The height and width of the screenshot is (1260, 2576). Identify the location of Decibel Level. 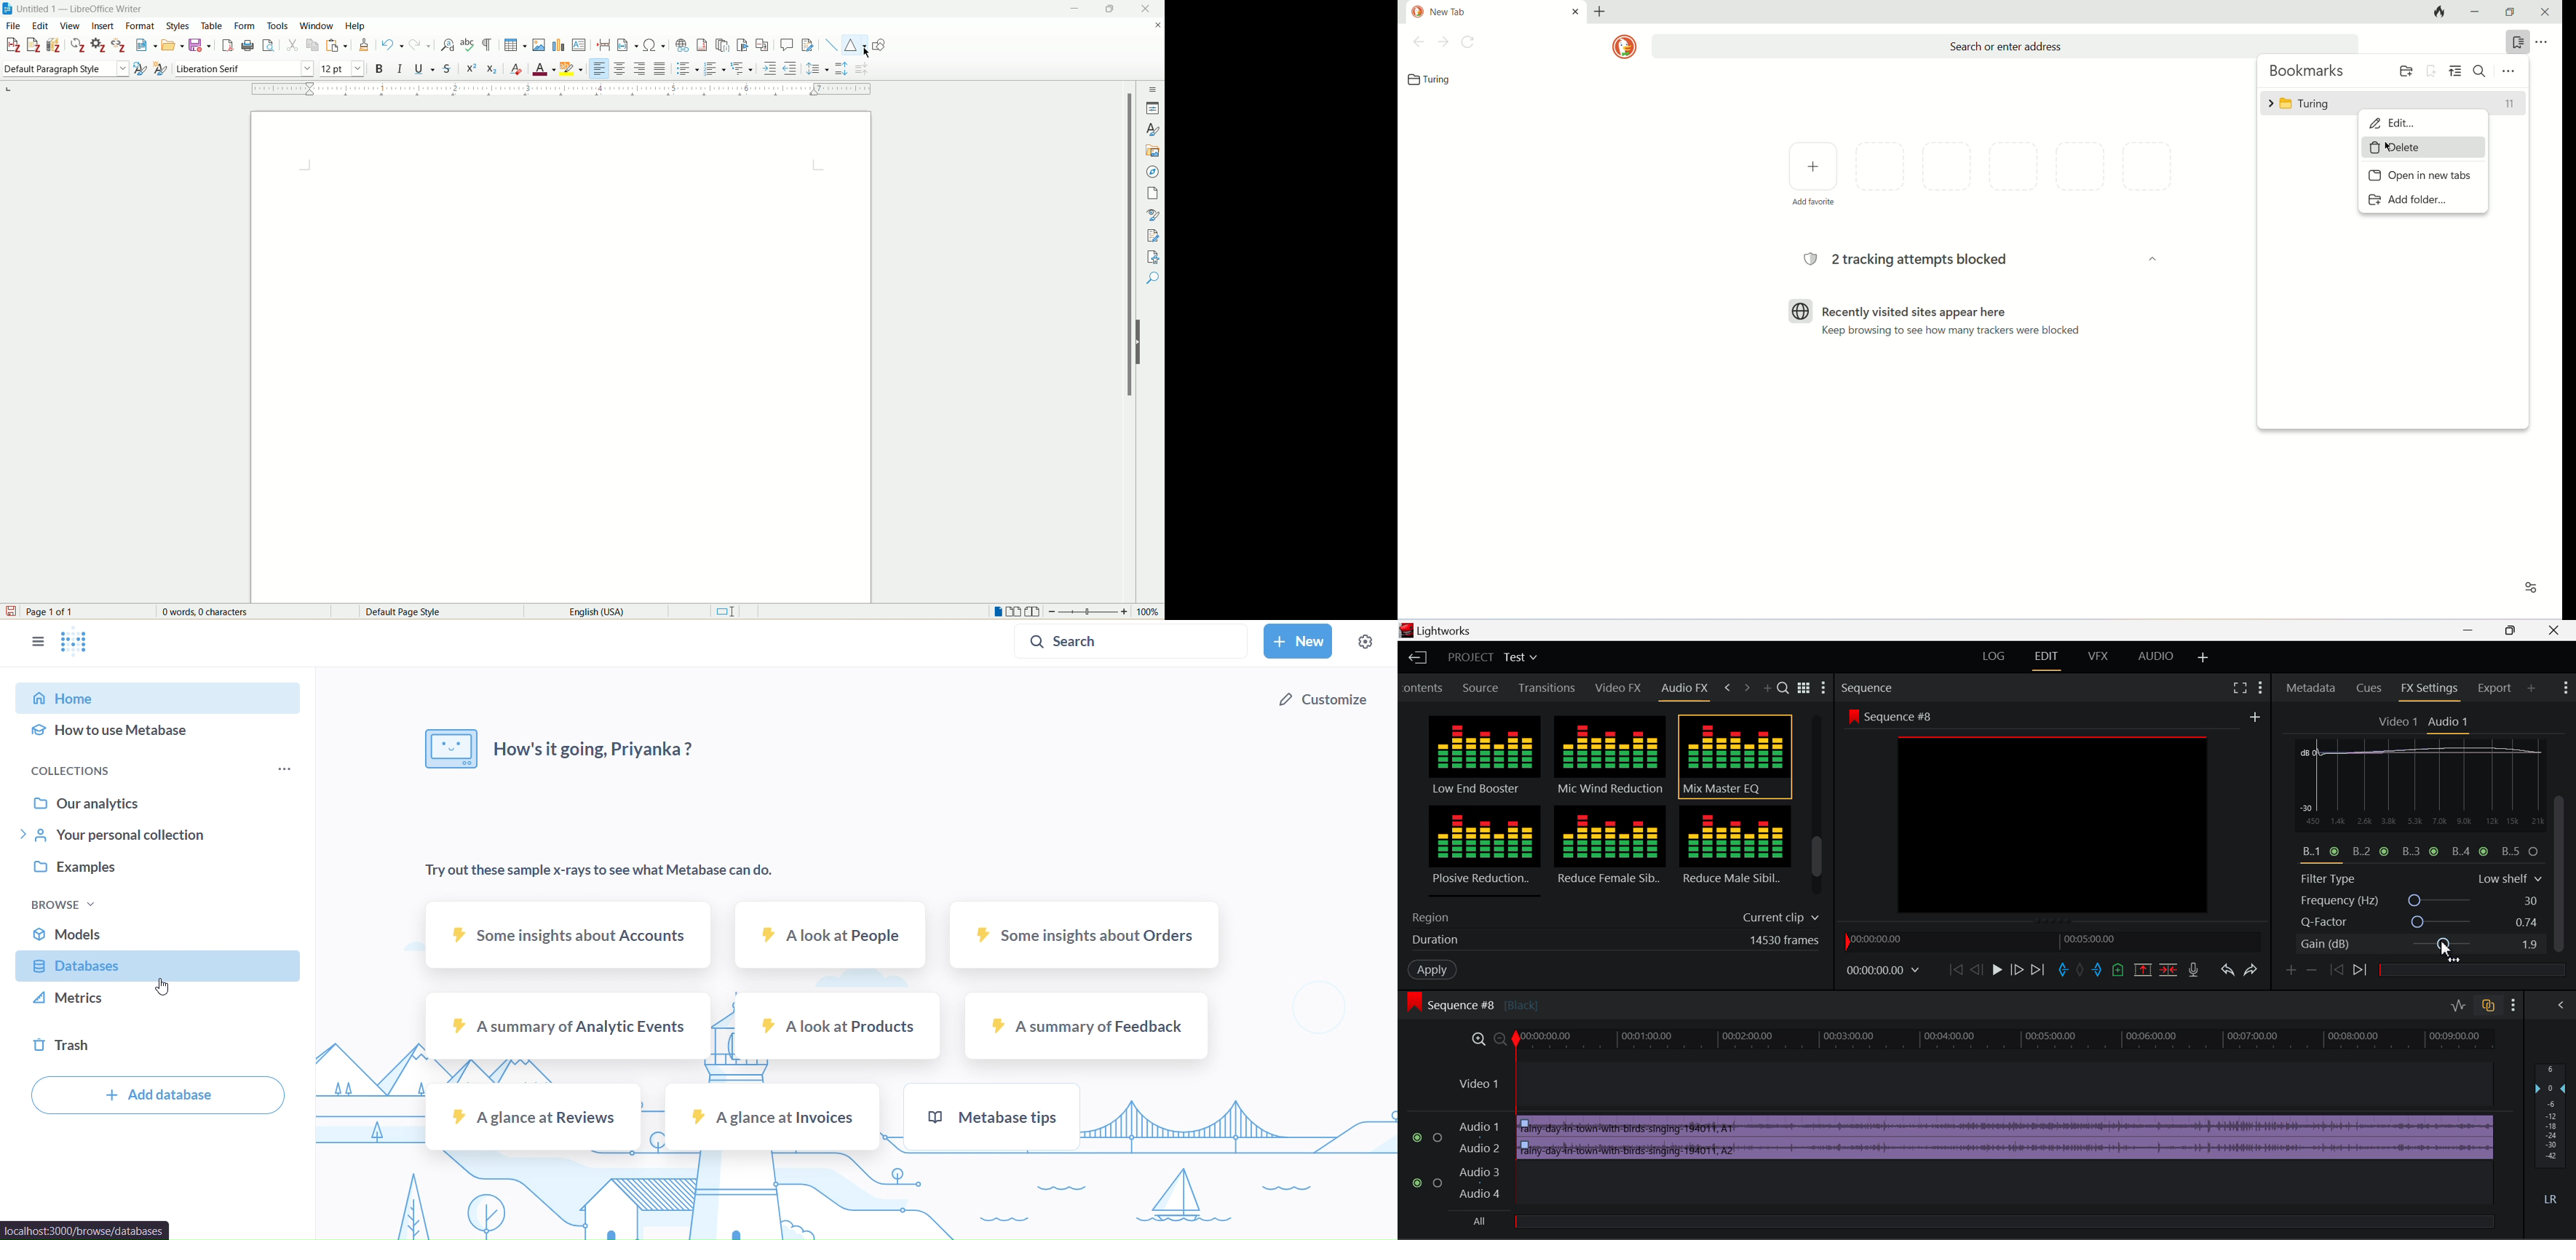
(2553, 1137).